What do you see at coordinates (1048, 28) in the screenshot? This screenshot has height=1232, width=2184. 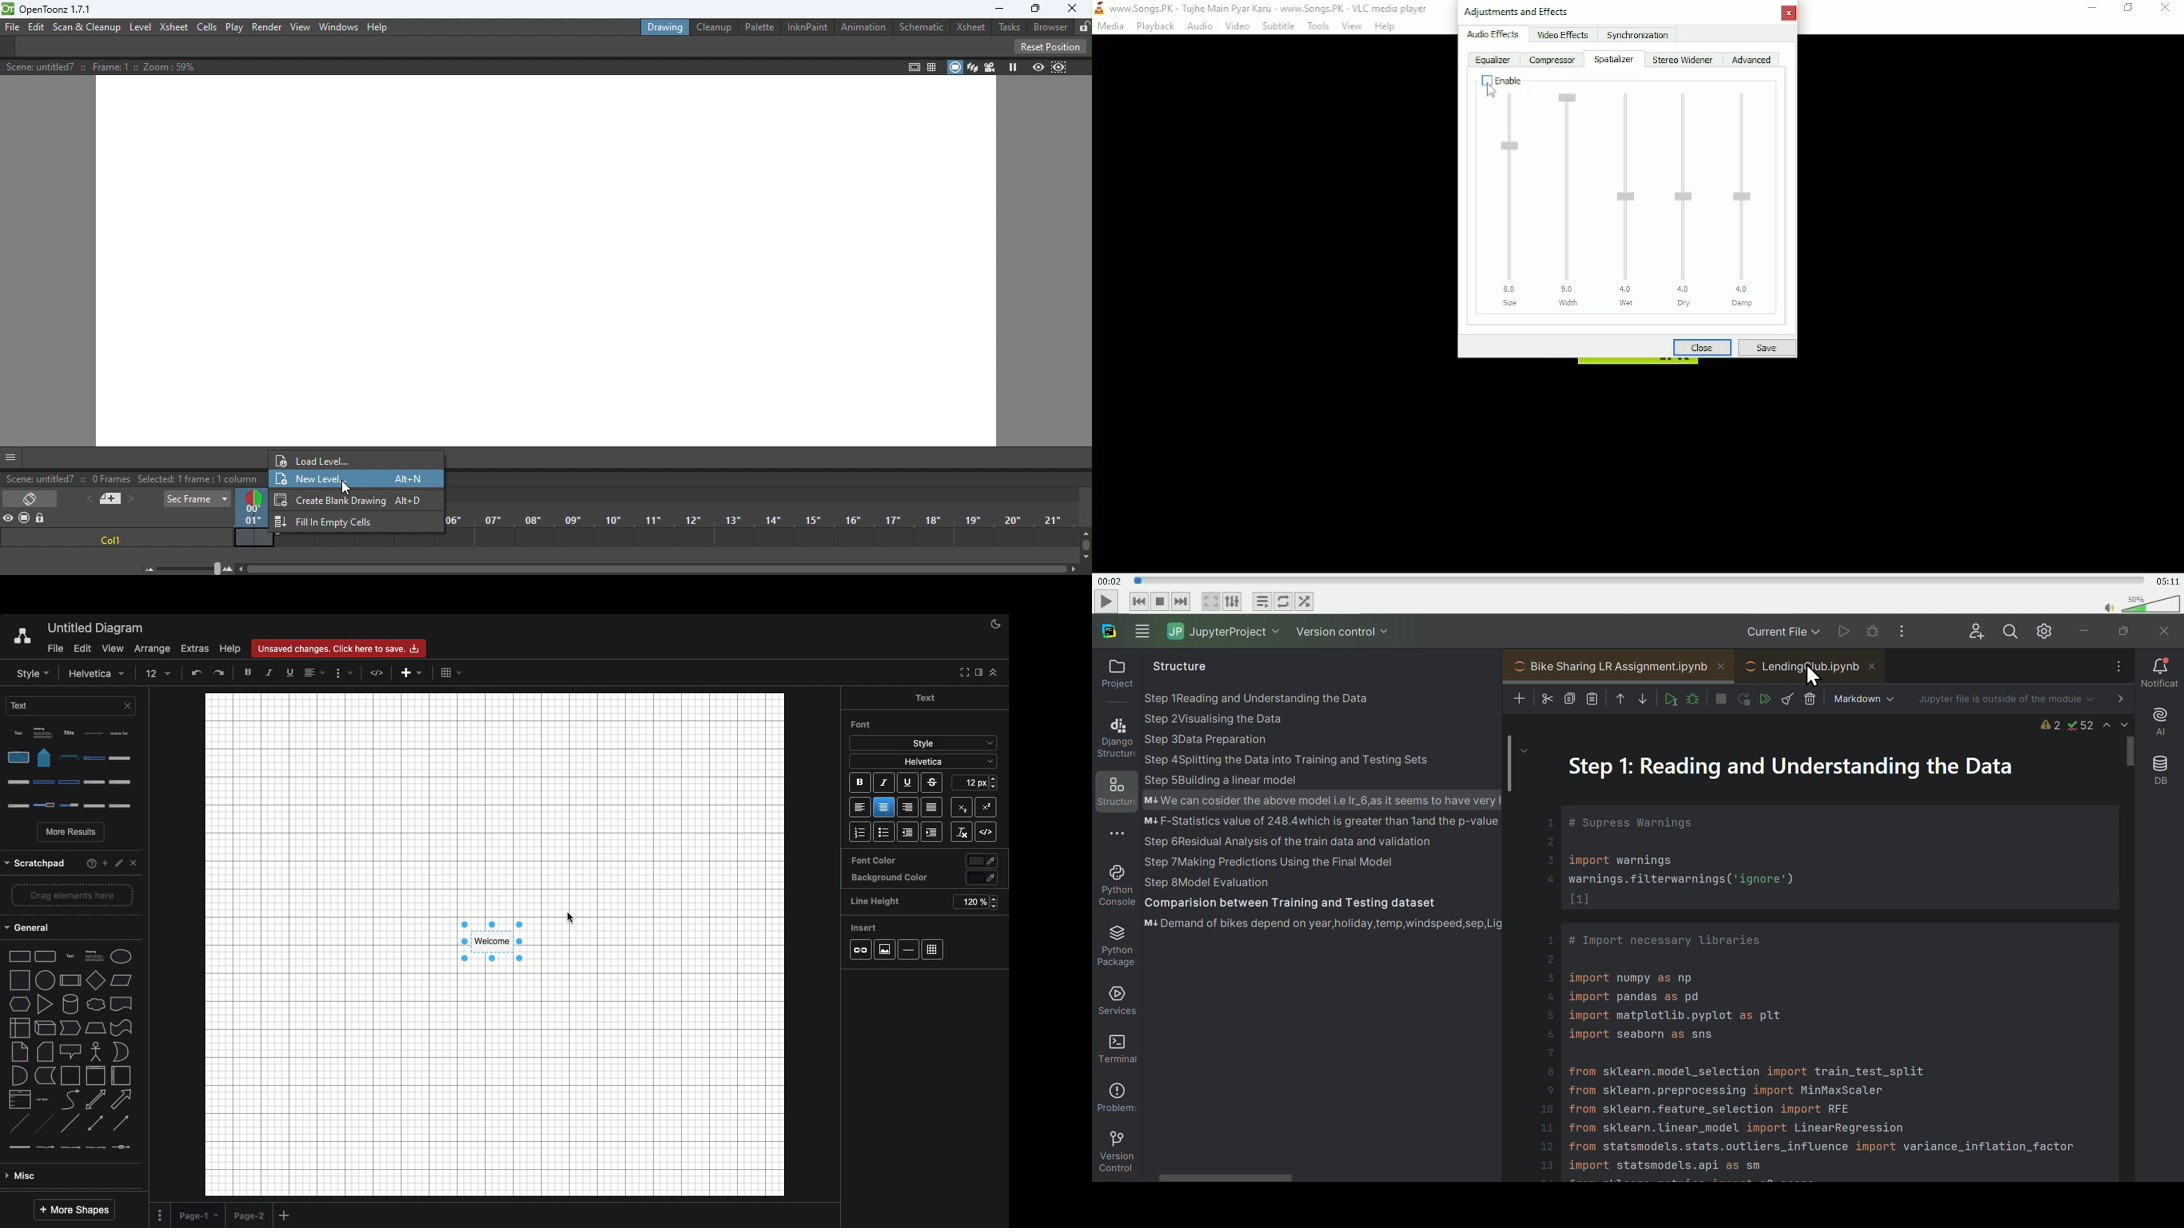 I see `Browser` at bounding box center [1048, 28].